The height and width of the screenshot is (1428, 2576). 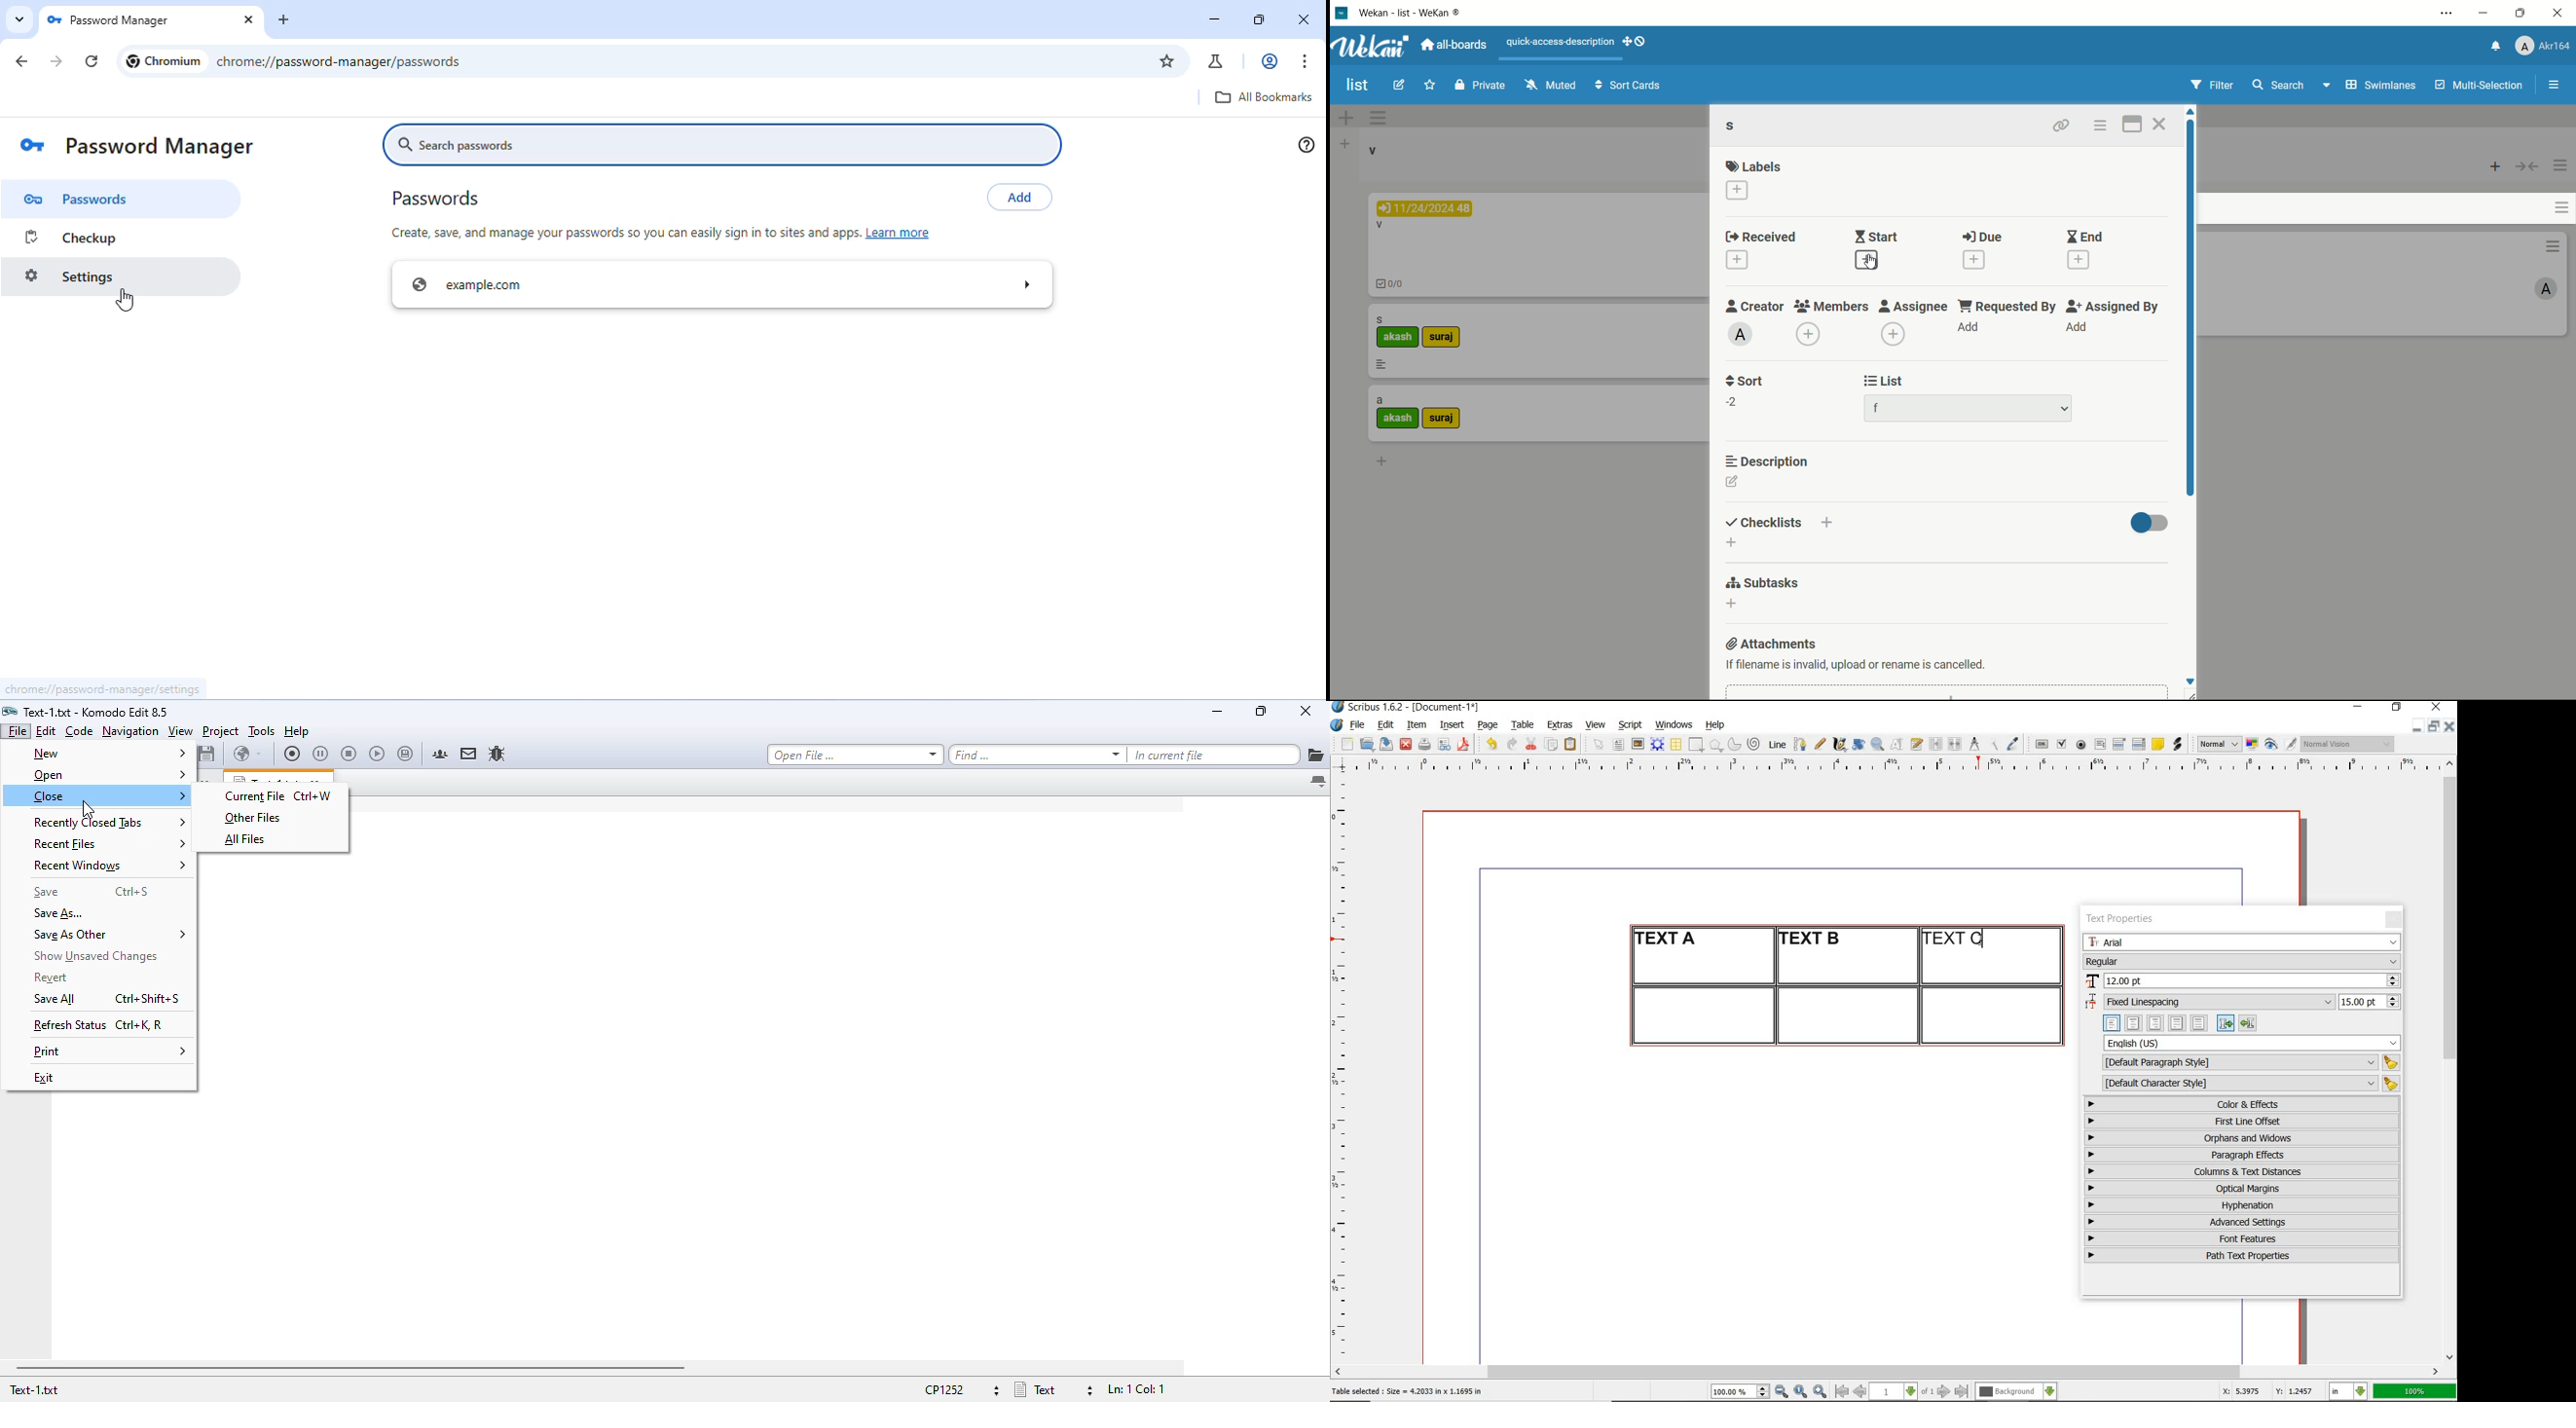 What do you see at coordinates (1740, 334) in the screenshot?
I see `admin` at bounding box center [1740, 334].